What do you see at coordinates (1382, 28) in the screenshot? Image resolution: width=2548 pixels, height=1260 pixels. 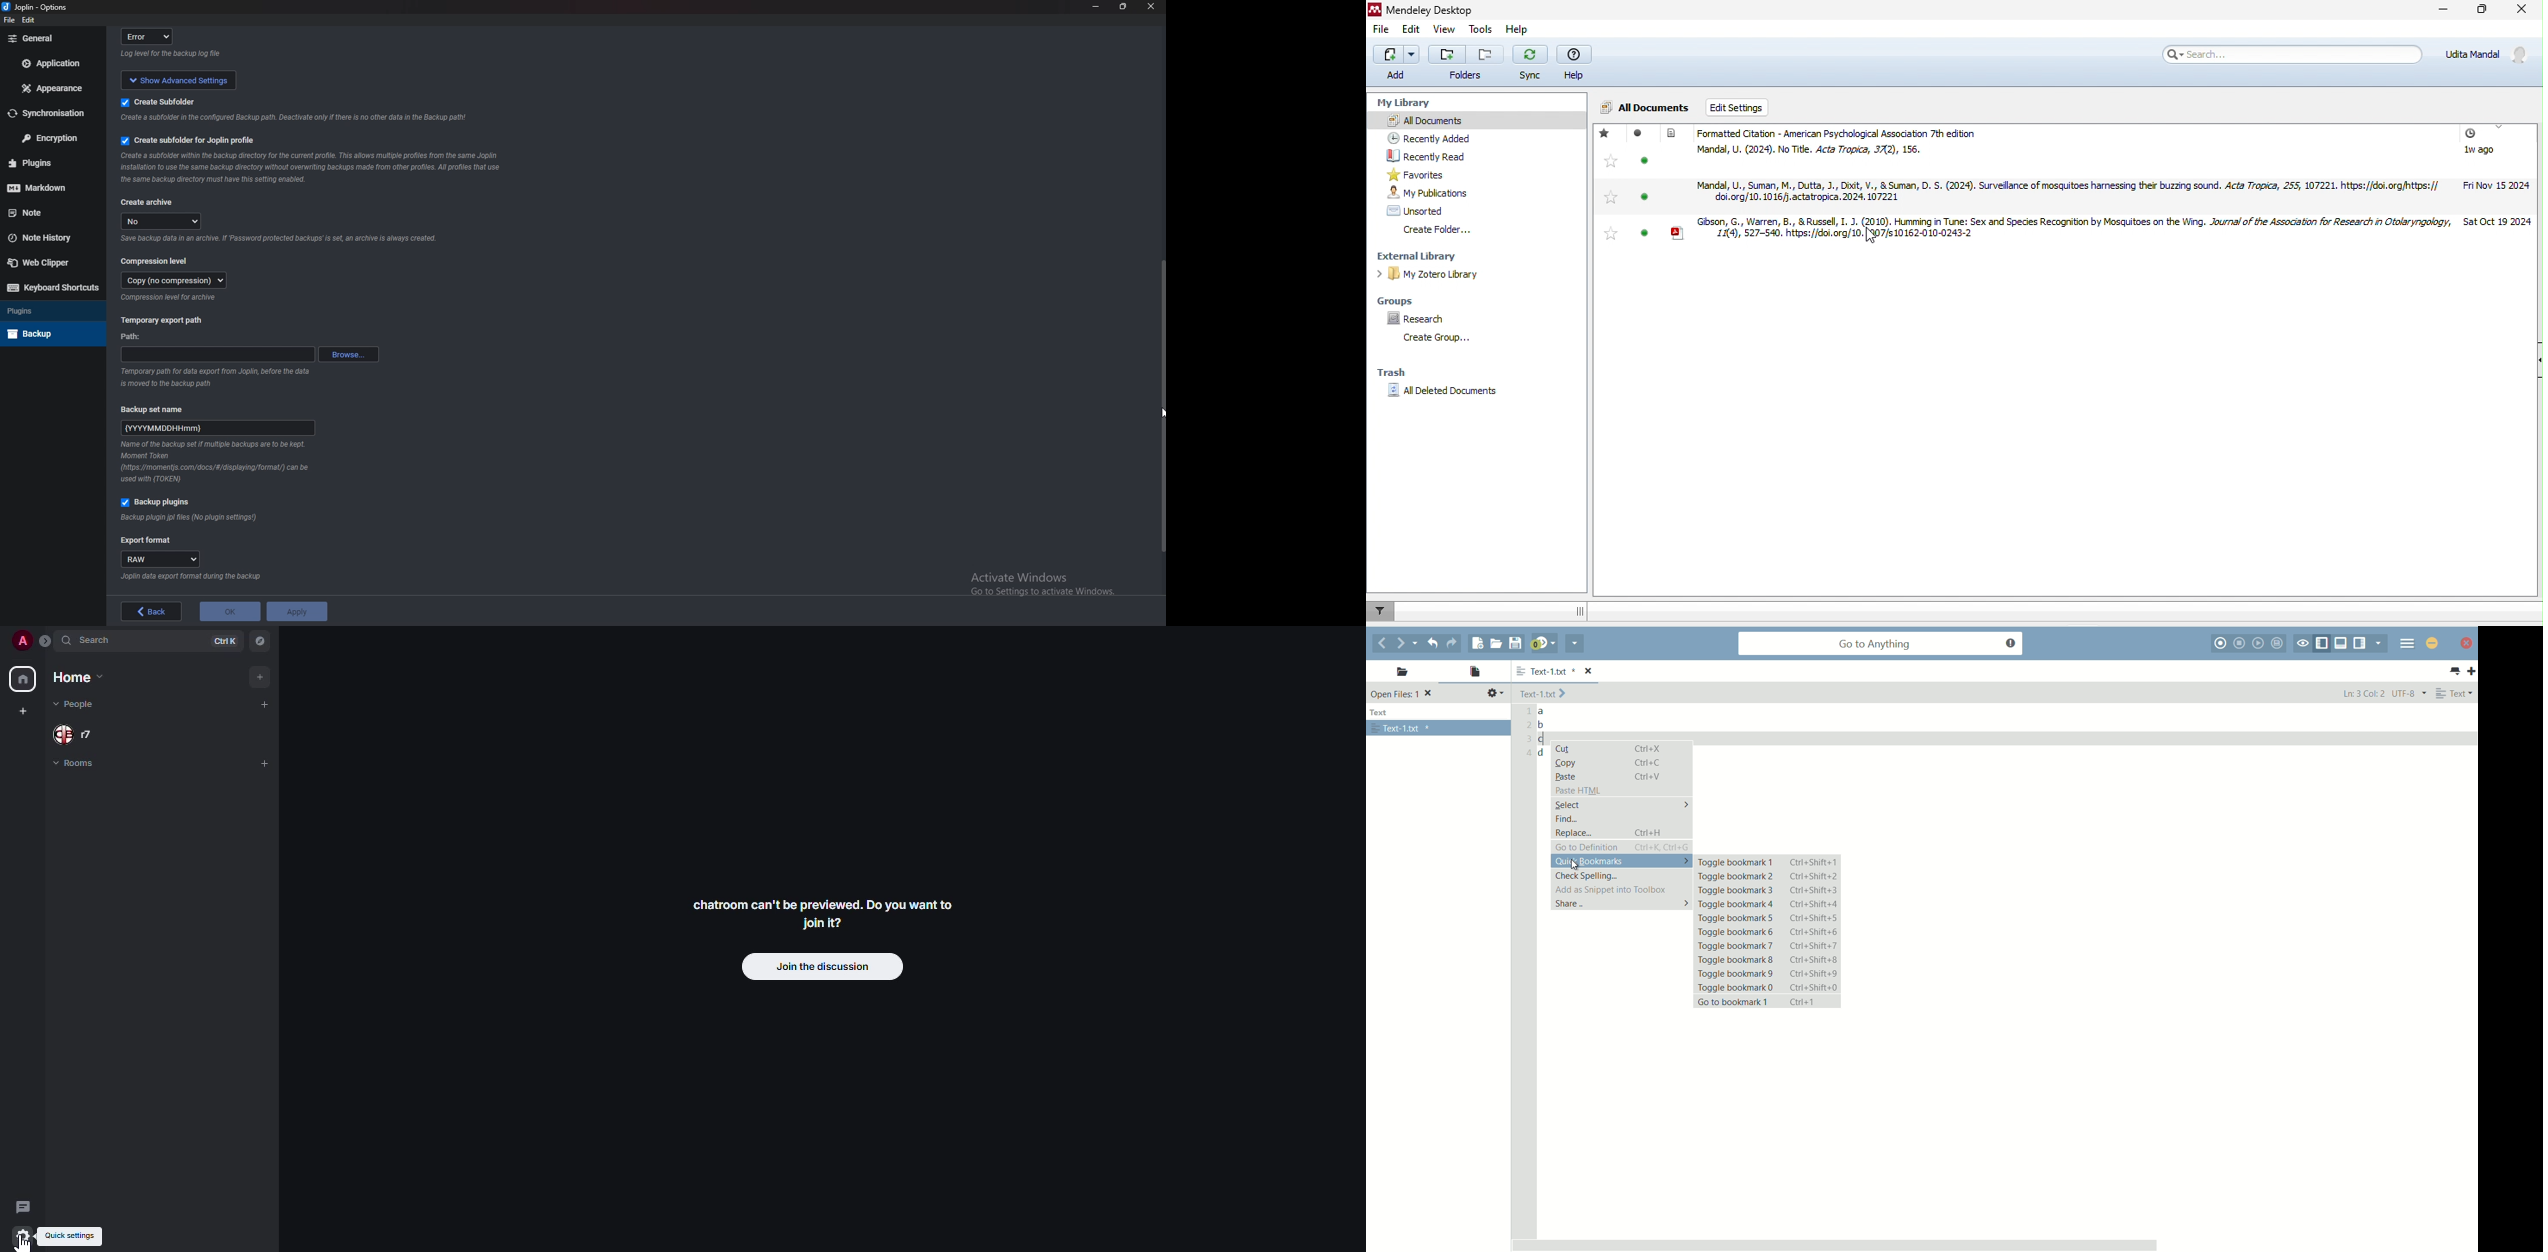 I see `file` at bounding box center [1382, 28].